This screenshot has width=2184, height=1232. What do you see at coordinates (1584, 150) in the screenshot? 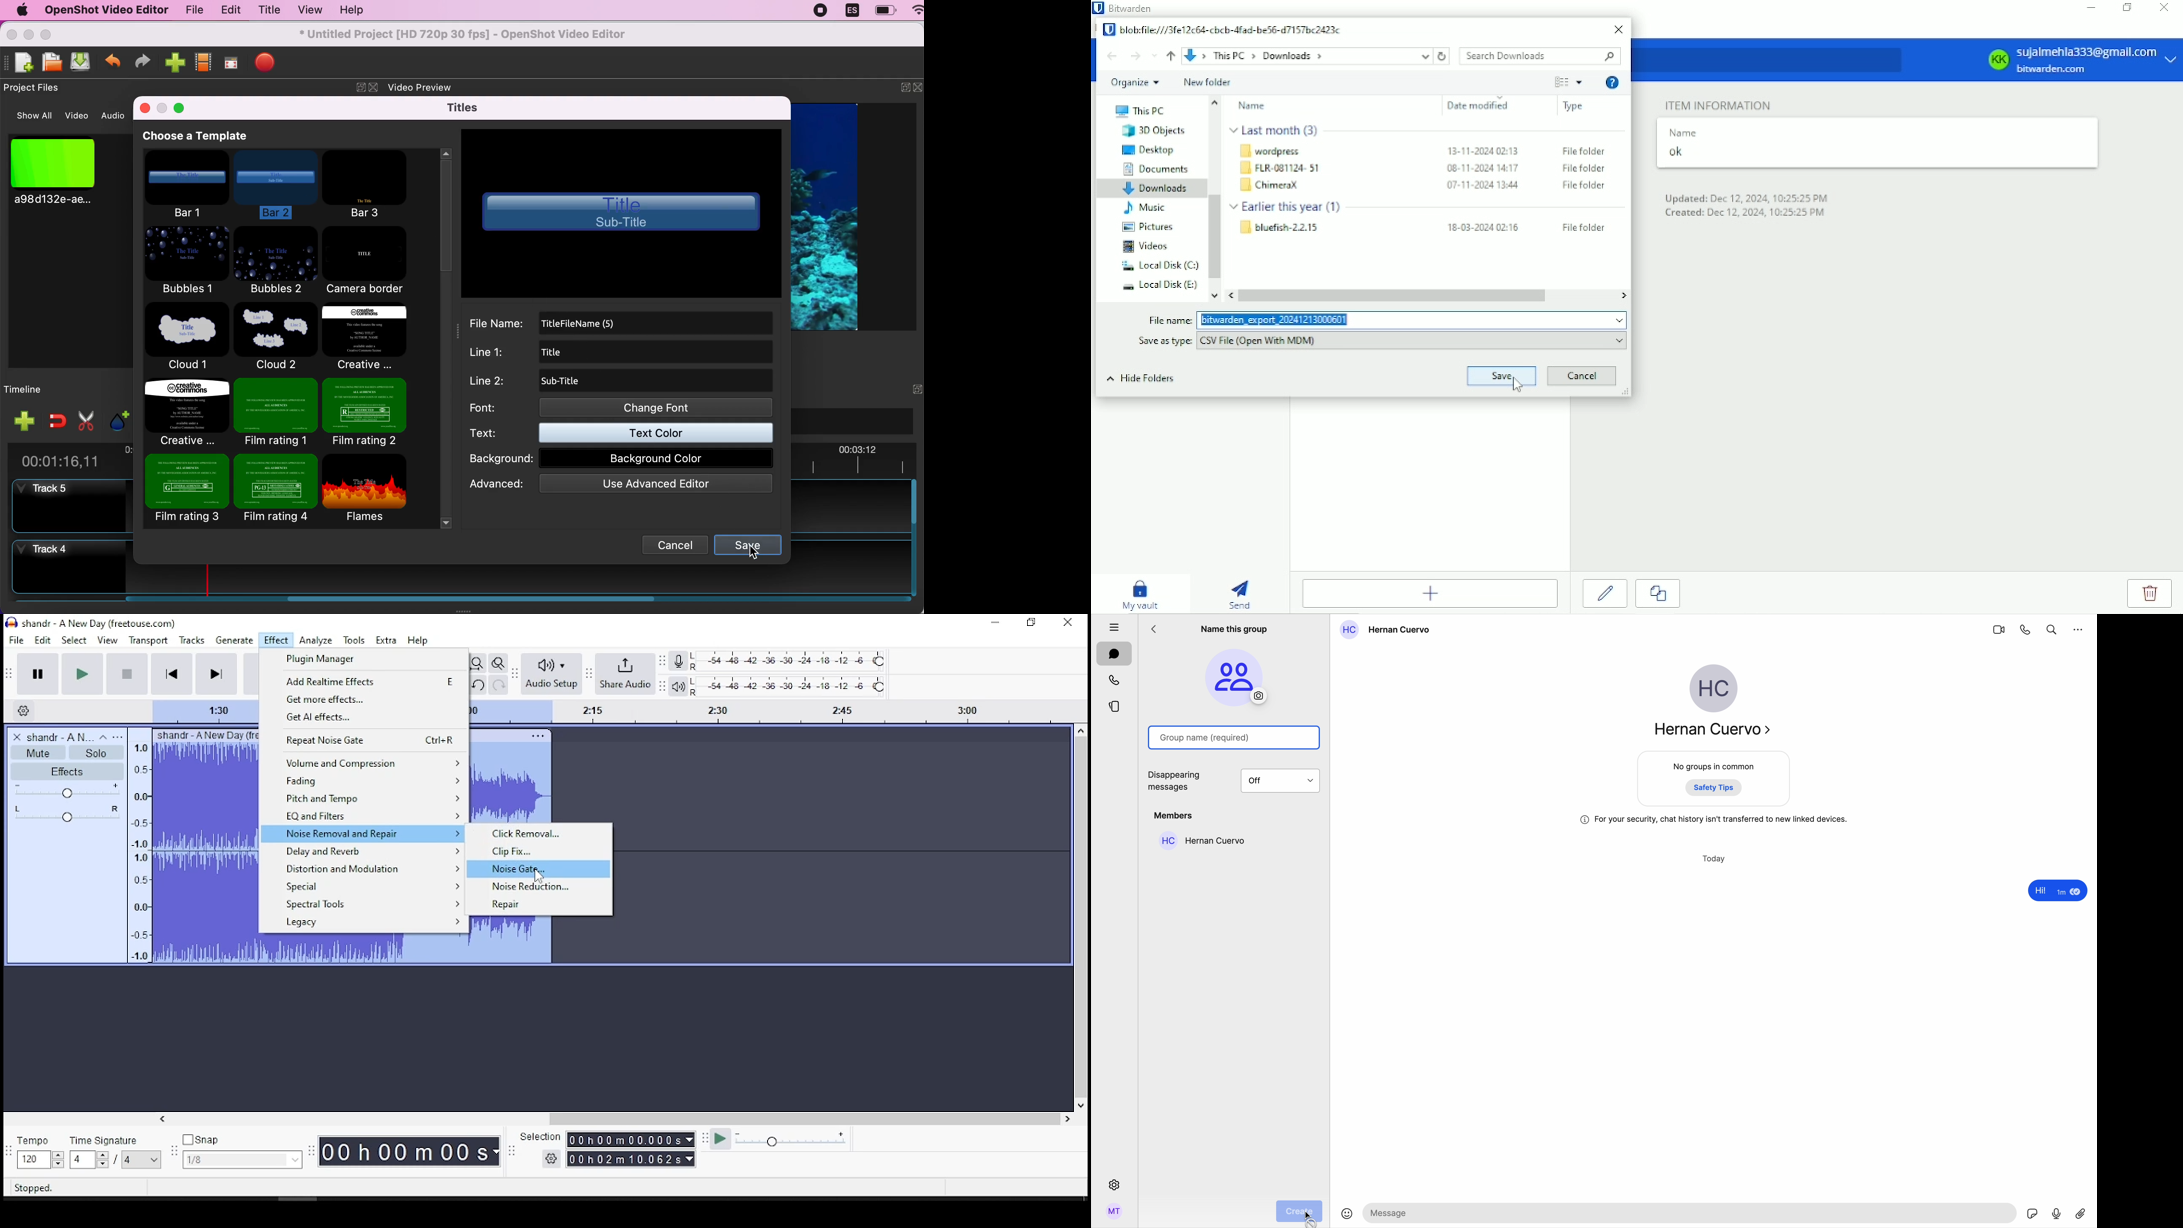
I see `File folder` at bounding box center [1584, 150].